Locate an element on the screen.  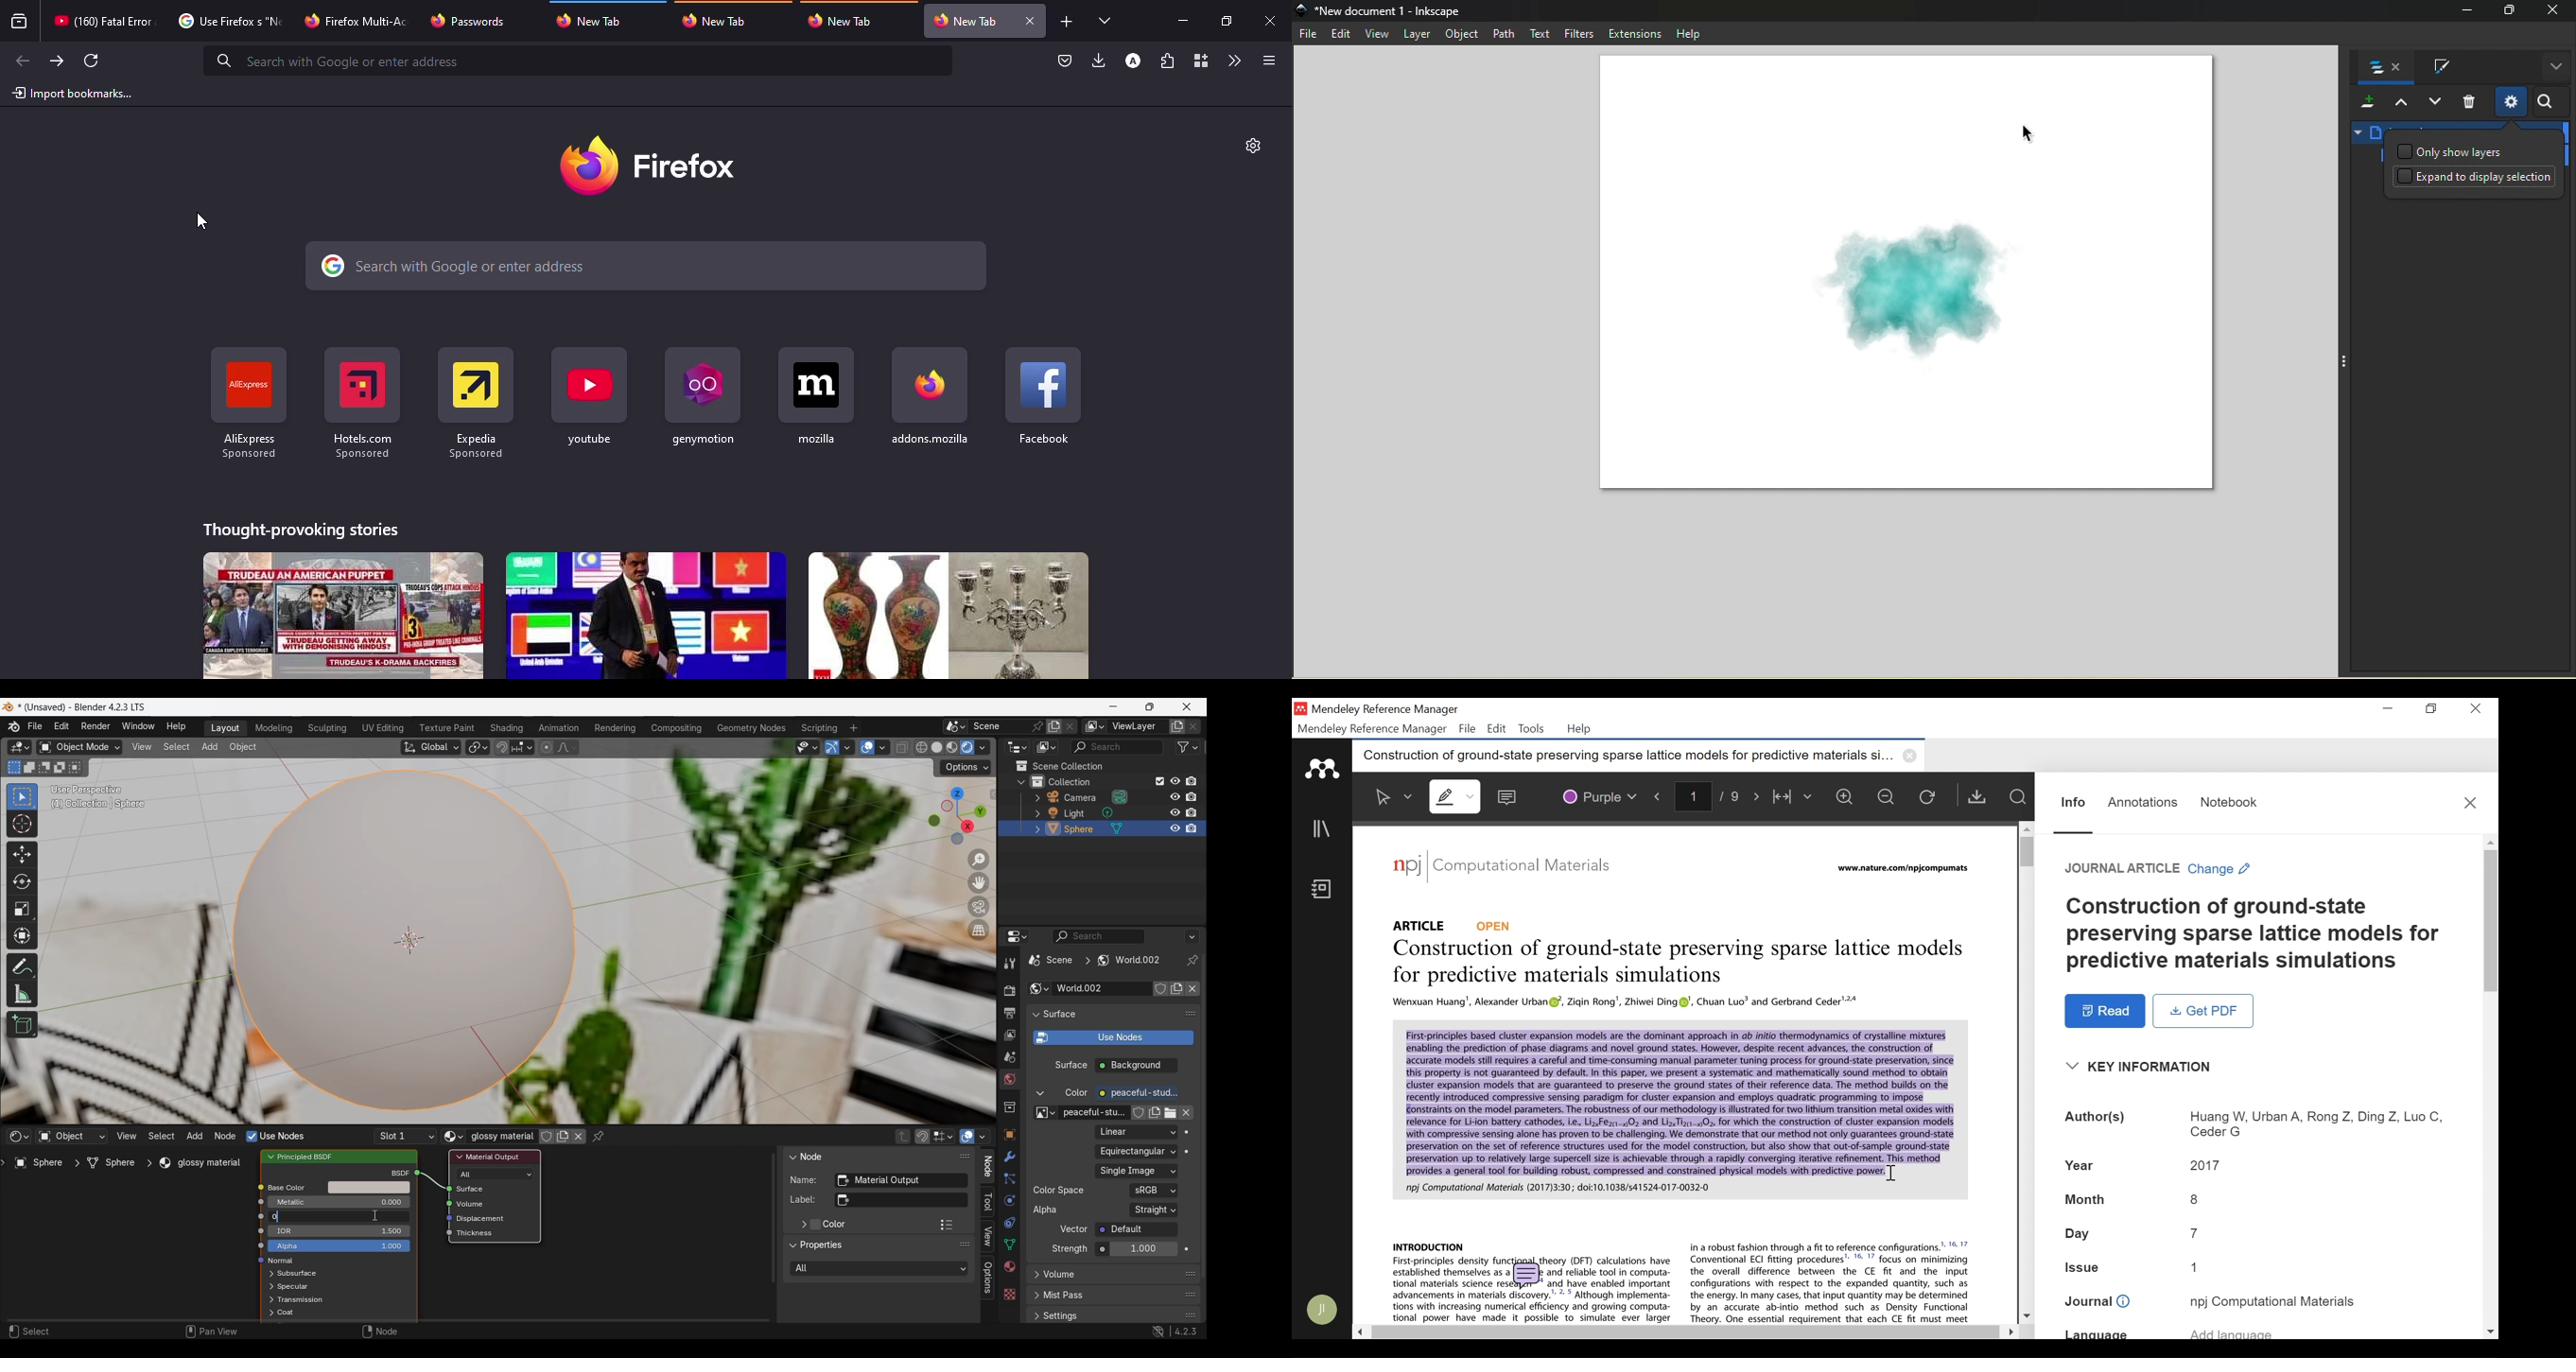
Subtract existing selection is located at coordinates (45, 768).